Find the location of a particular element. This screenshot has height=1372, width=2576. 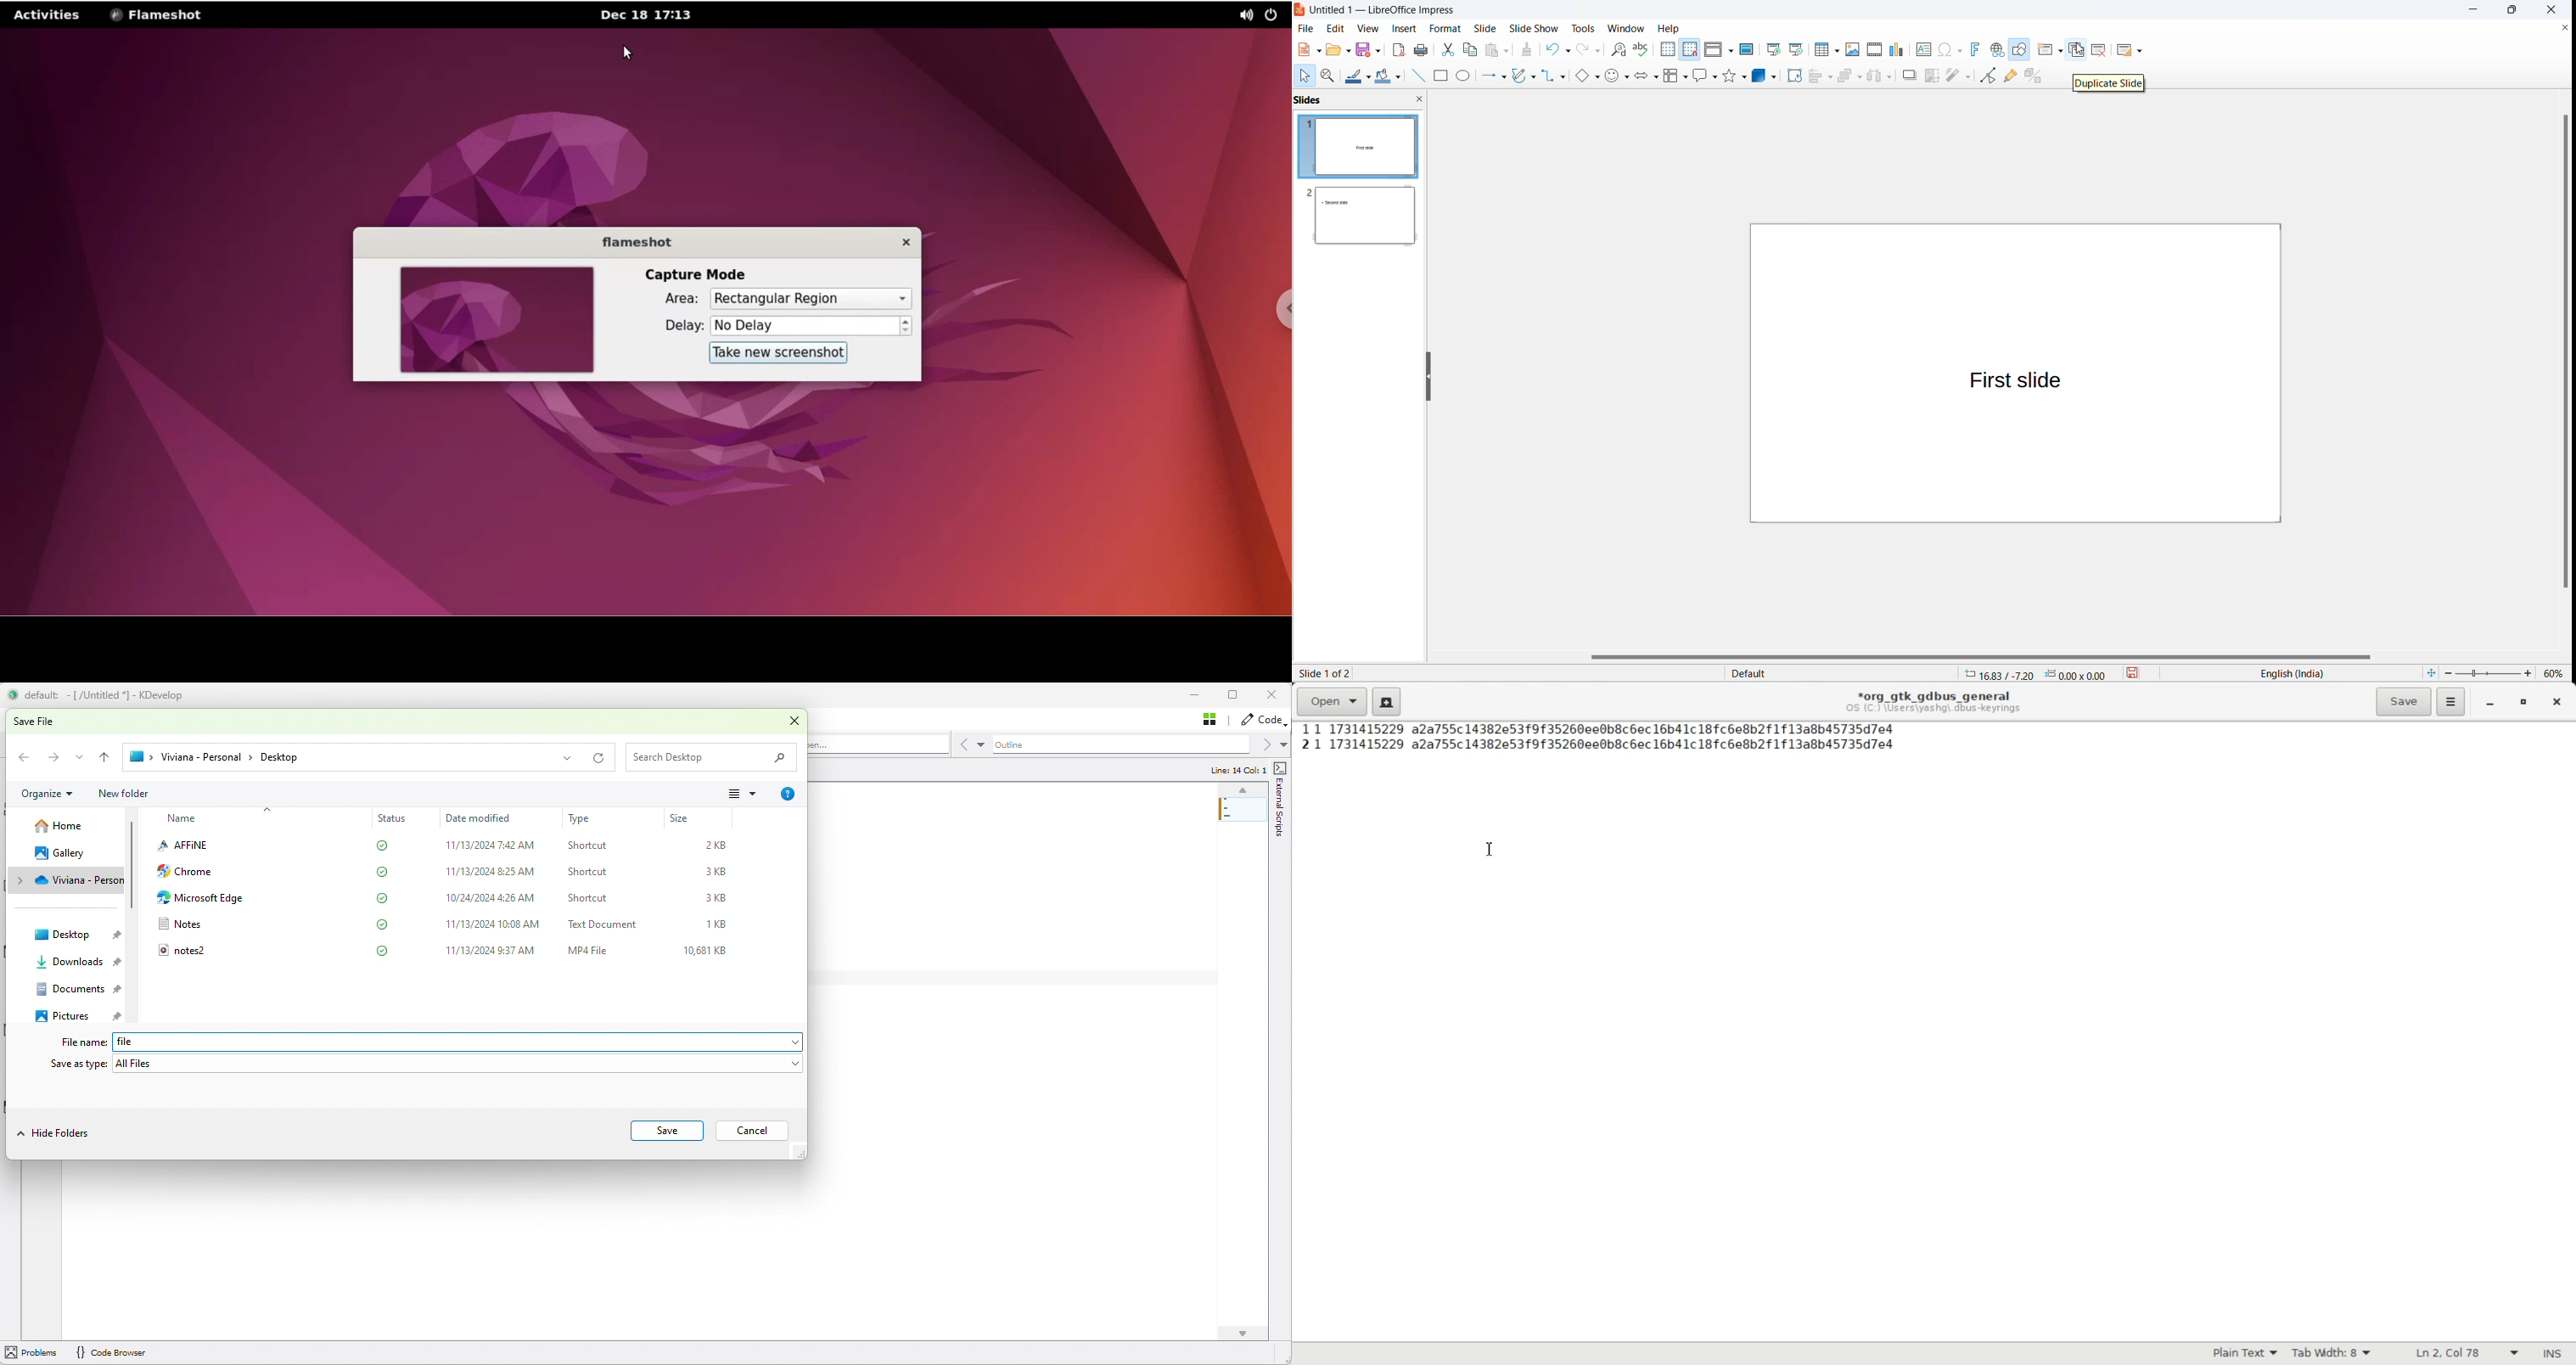

star is located at coordinates (1728, 75).